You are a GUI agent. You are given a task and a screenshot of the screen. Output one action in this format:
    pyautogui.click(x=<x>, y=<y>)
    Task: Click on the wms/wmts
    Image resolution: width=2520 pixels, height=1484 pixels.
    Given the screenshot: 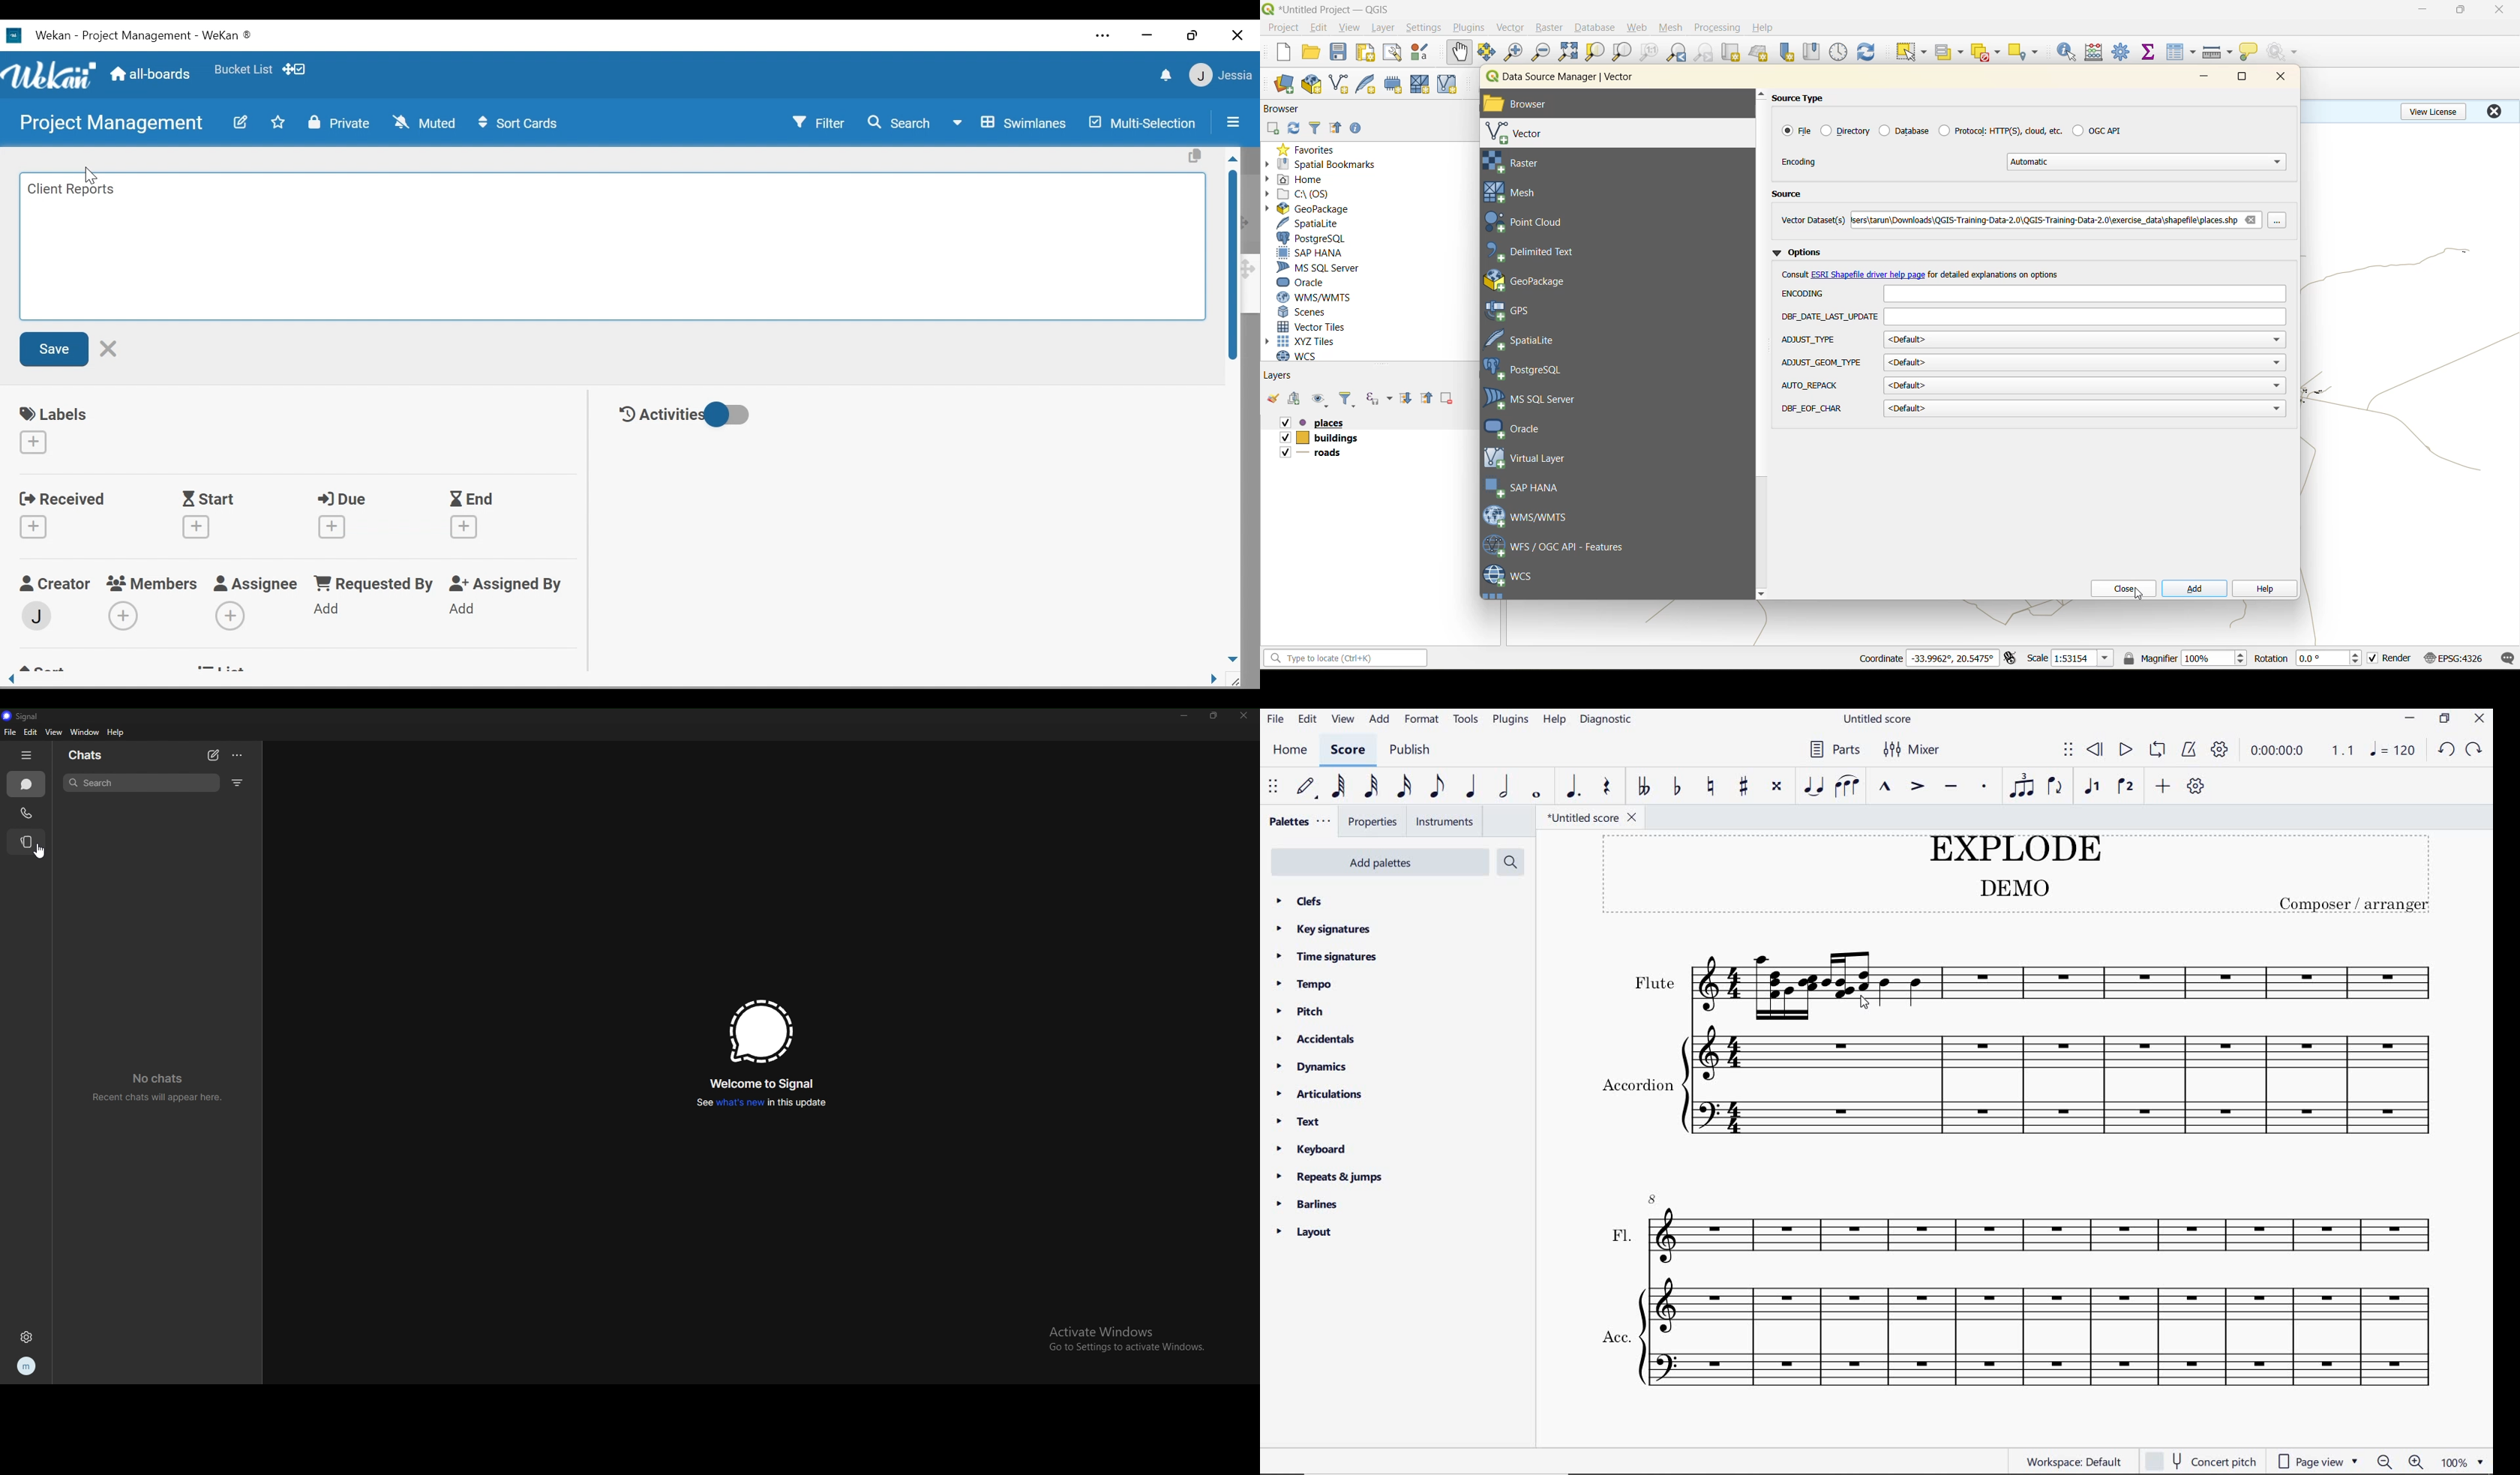 What is the action you would take?
    pyautogui.click(x=1319, y=297)
    